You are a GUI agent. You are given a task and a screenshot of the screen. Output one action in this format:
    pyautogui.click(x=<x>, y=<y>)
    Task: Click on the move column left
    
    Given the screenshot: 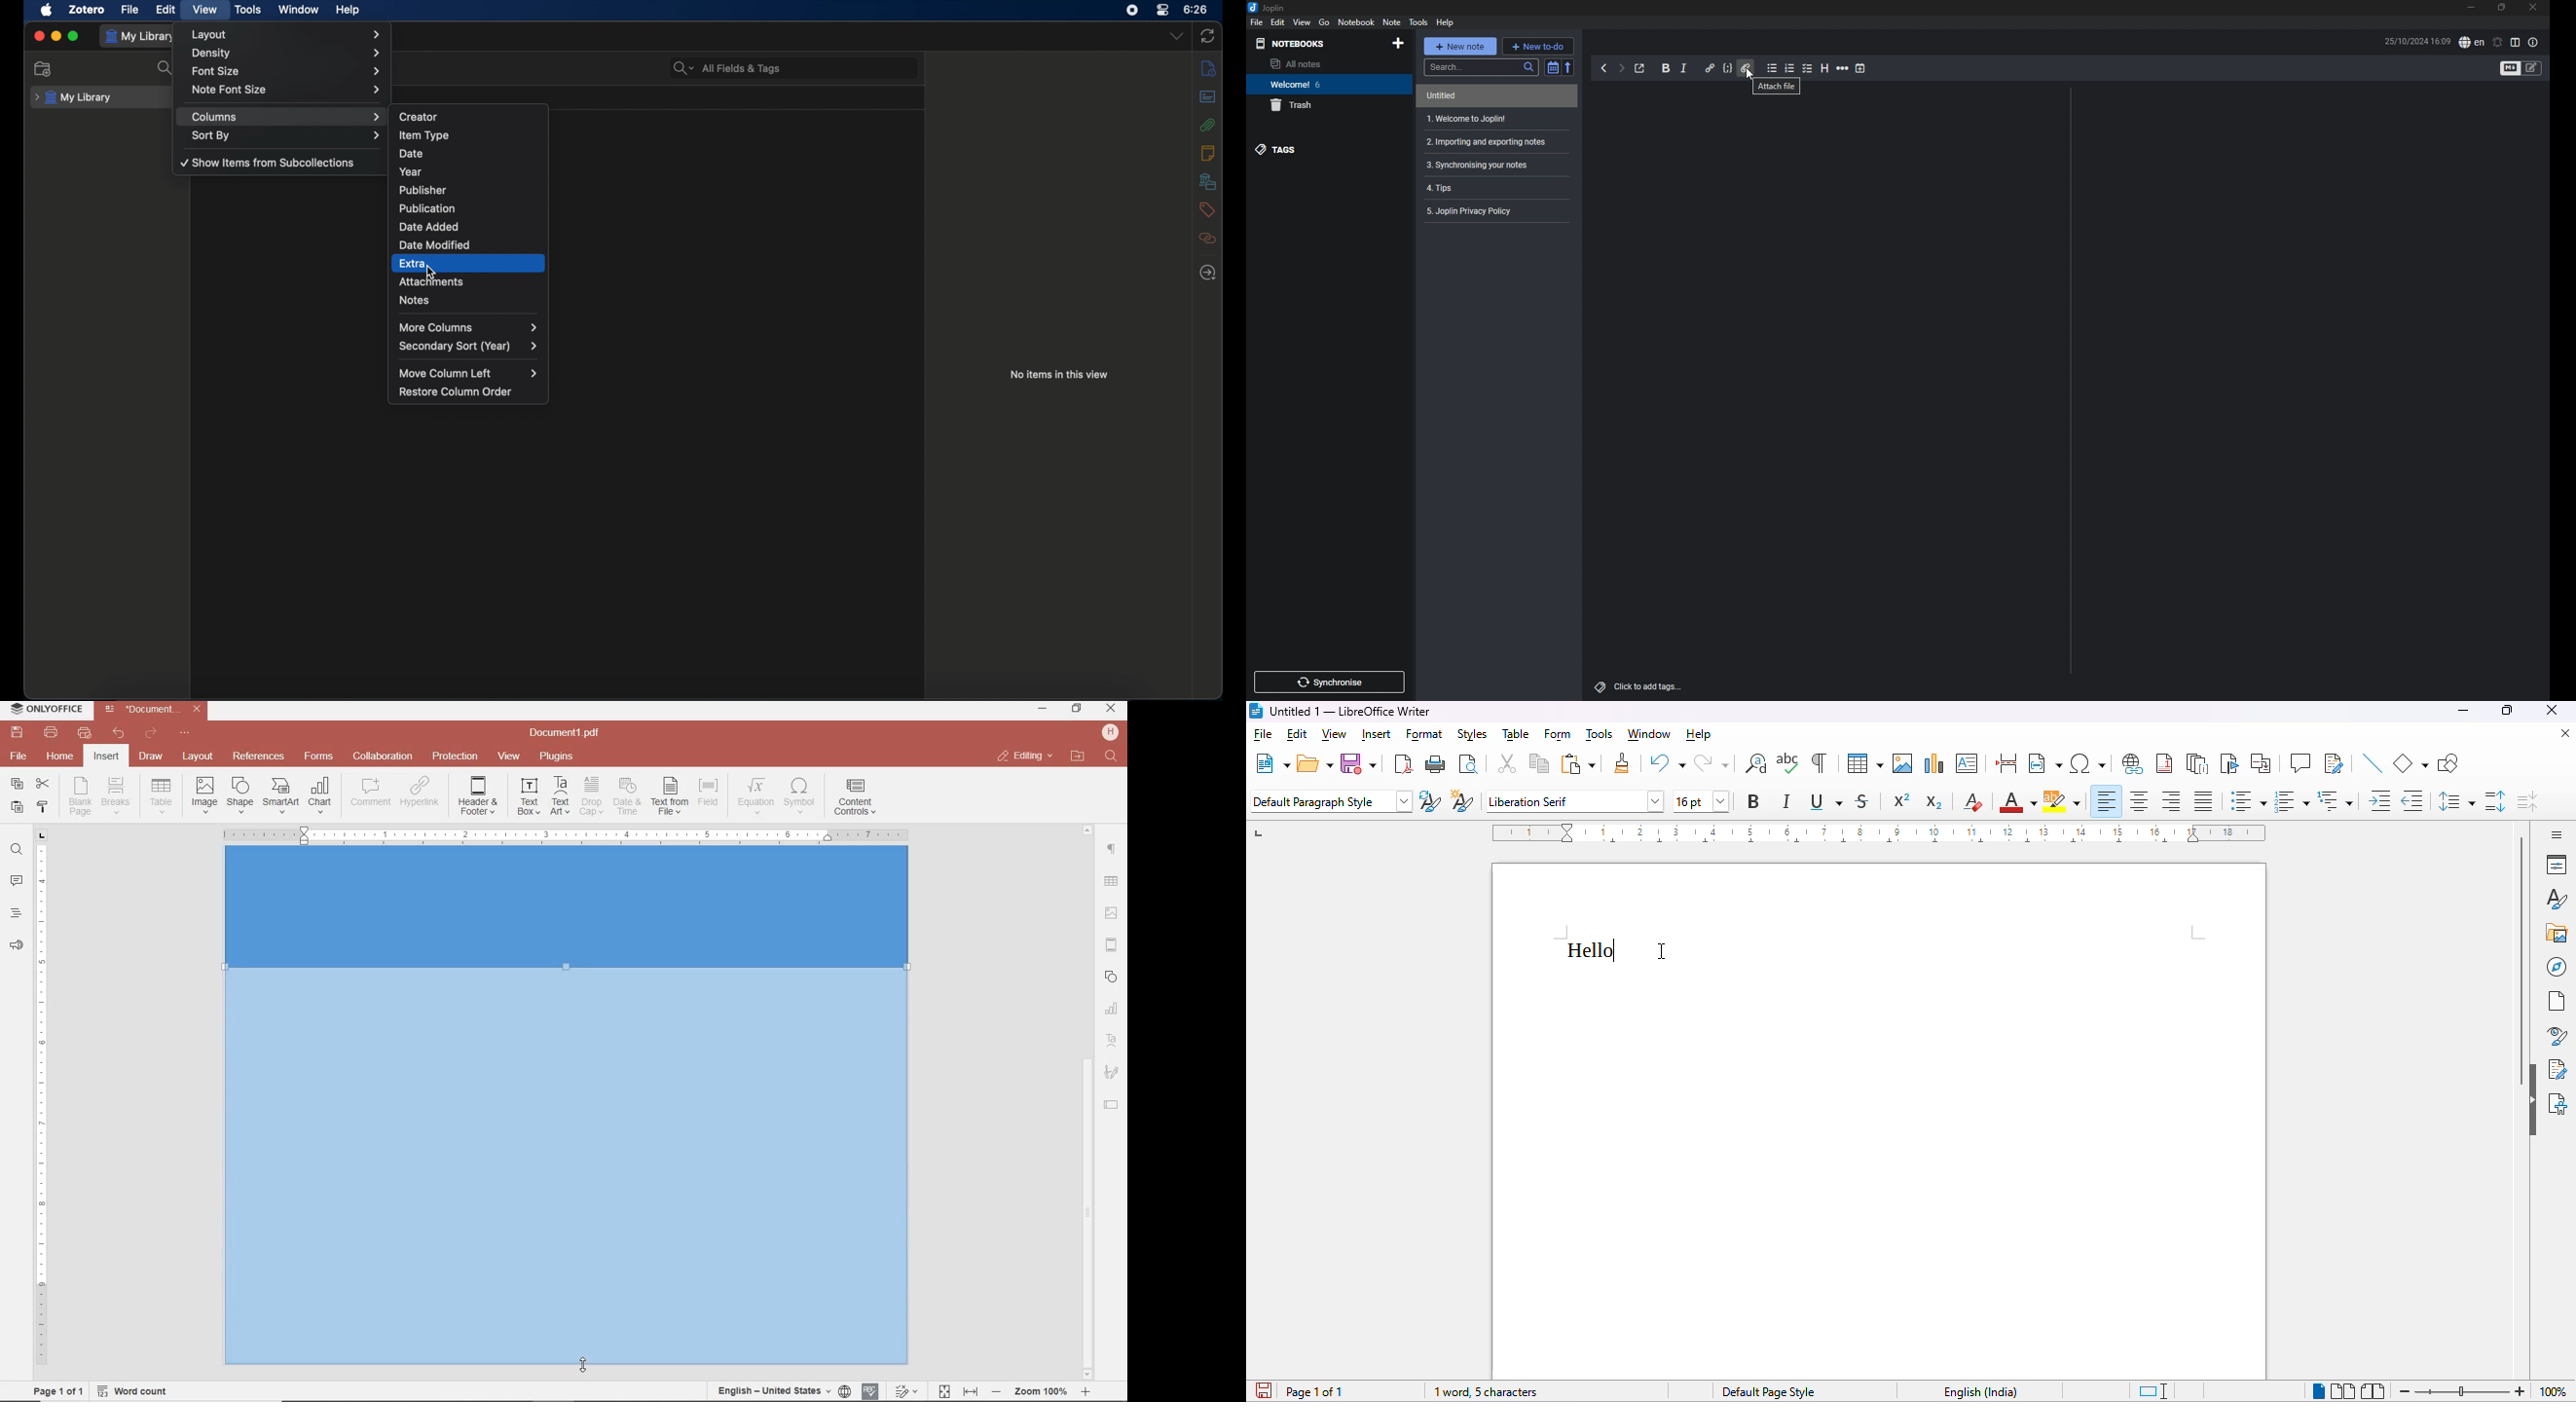 What is the action you would take?
    pyautogui.click(x=469, y=373)
    